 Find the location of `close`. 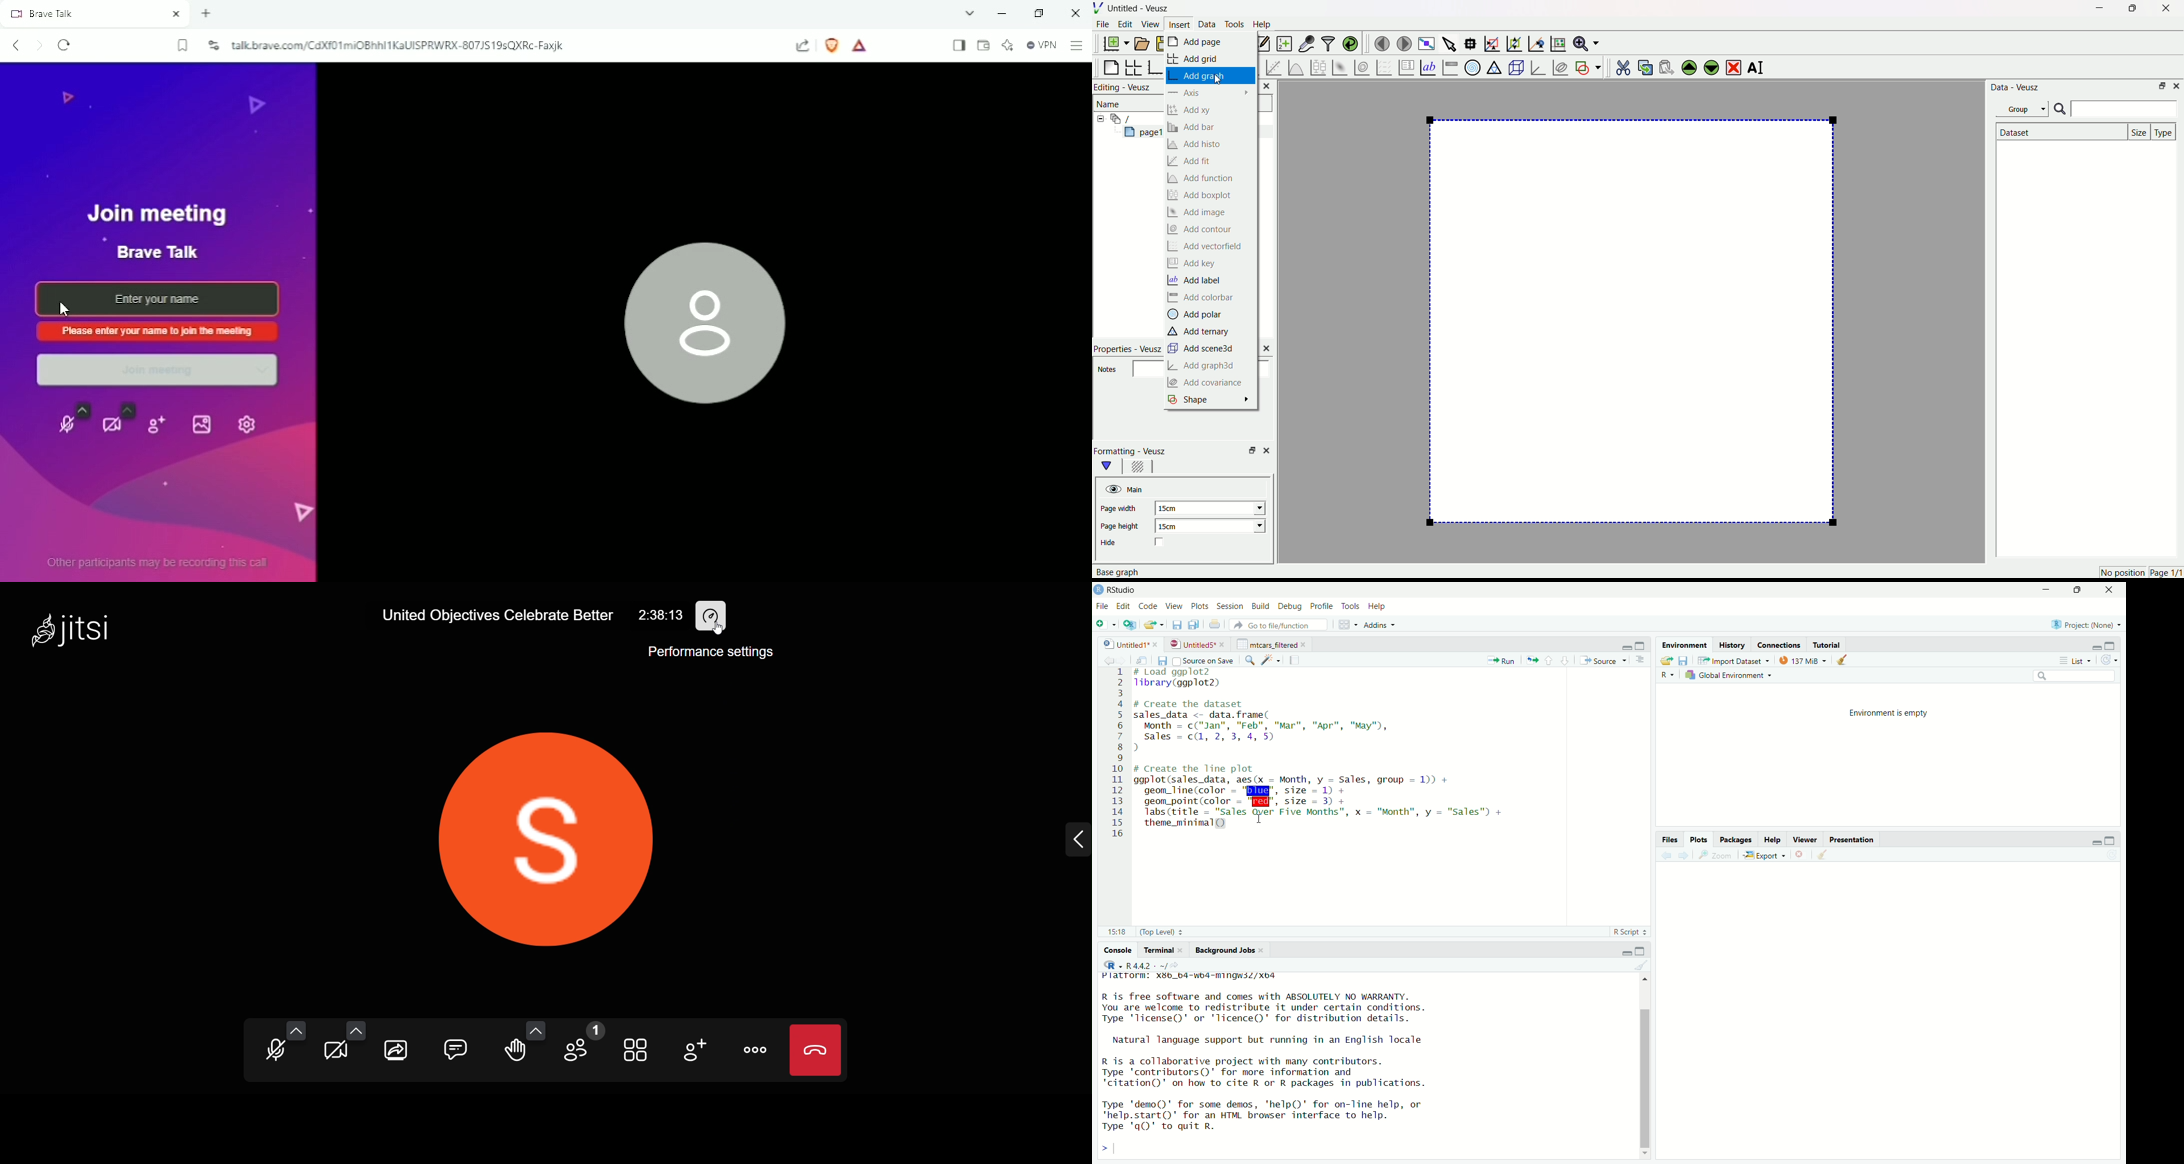

close is located at coordinates (1223, 645).